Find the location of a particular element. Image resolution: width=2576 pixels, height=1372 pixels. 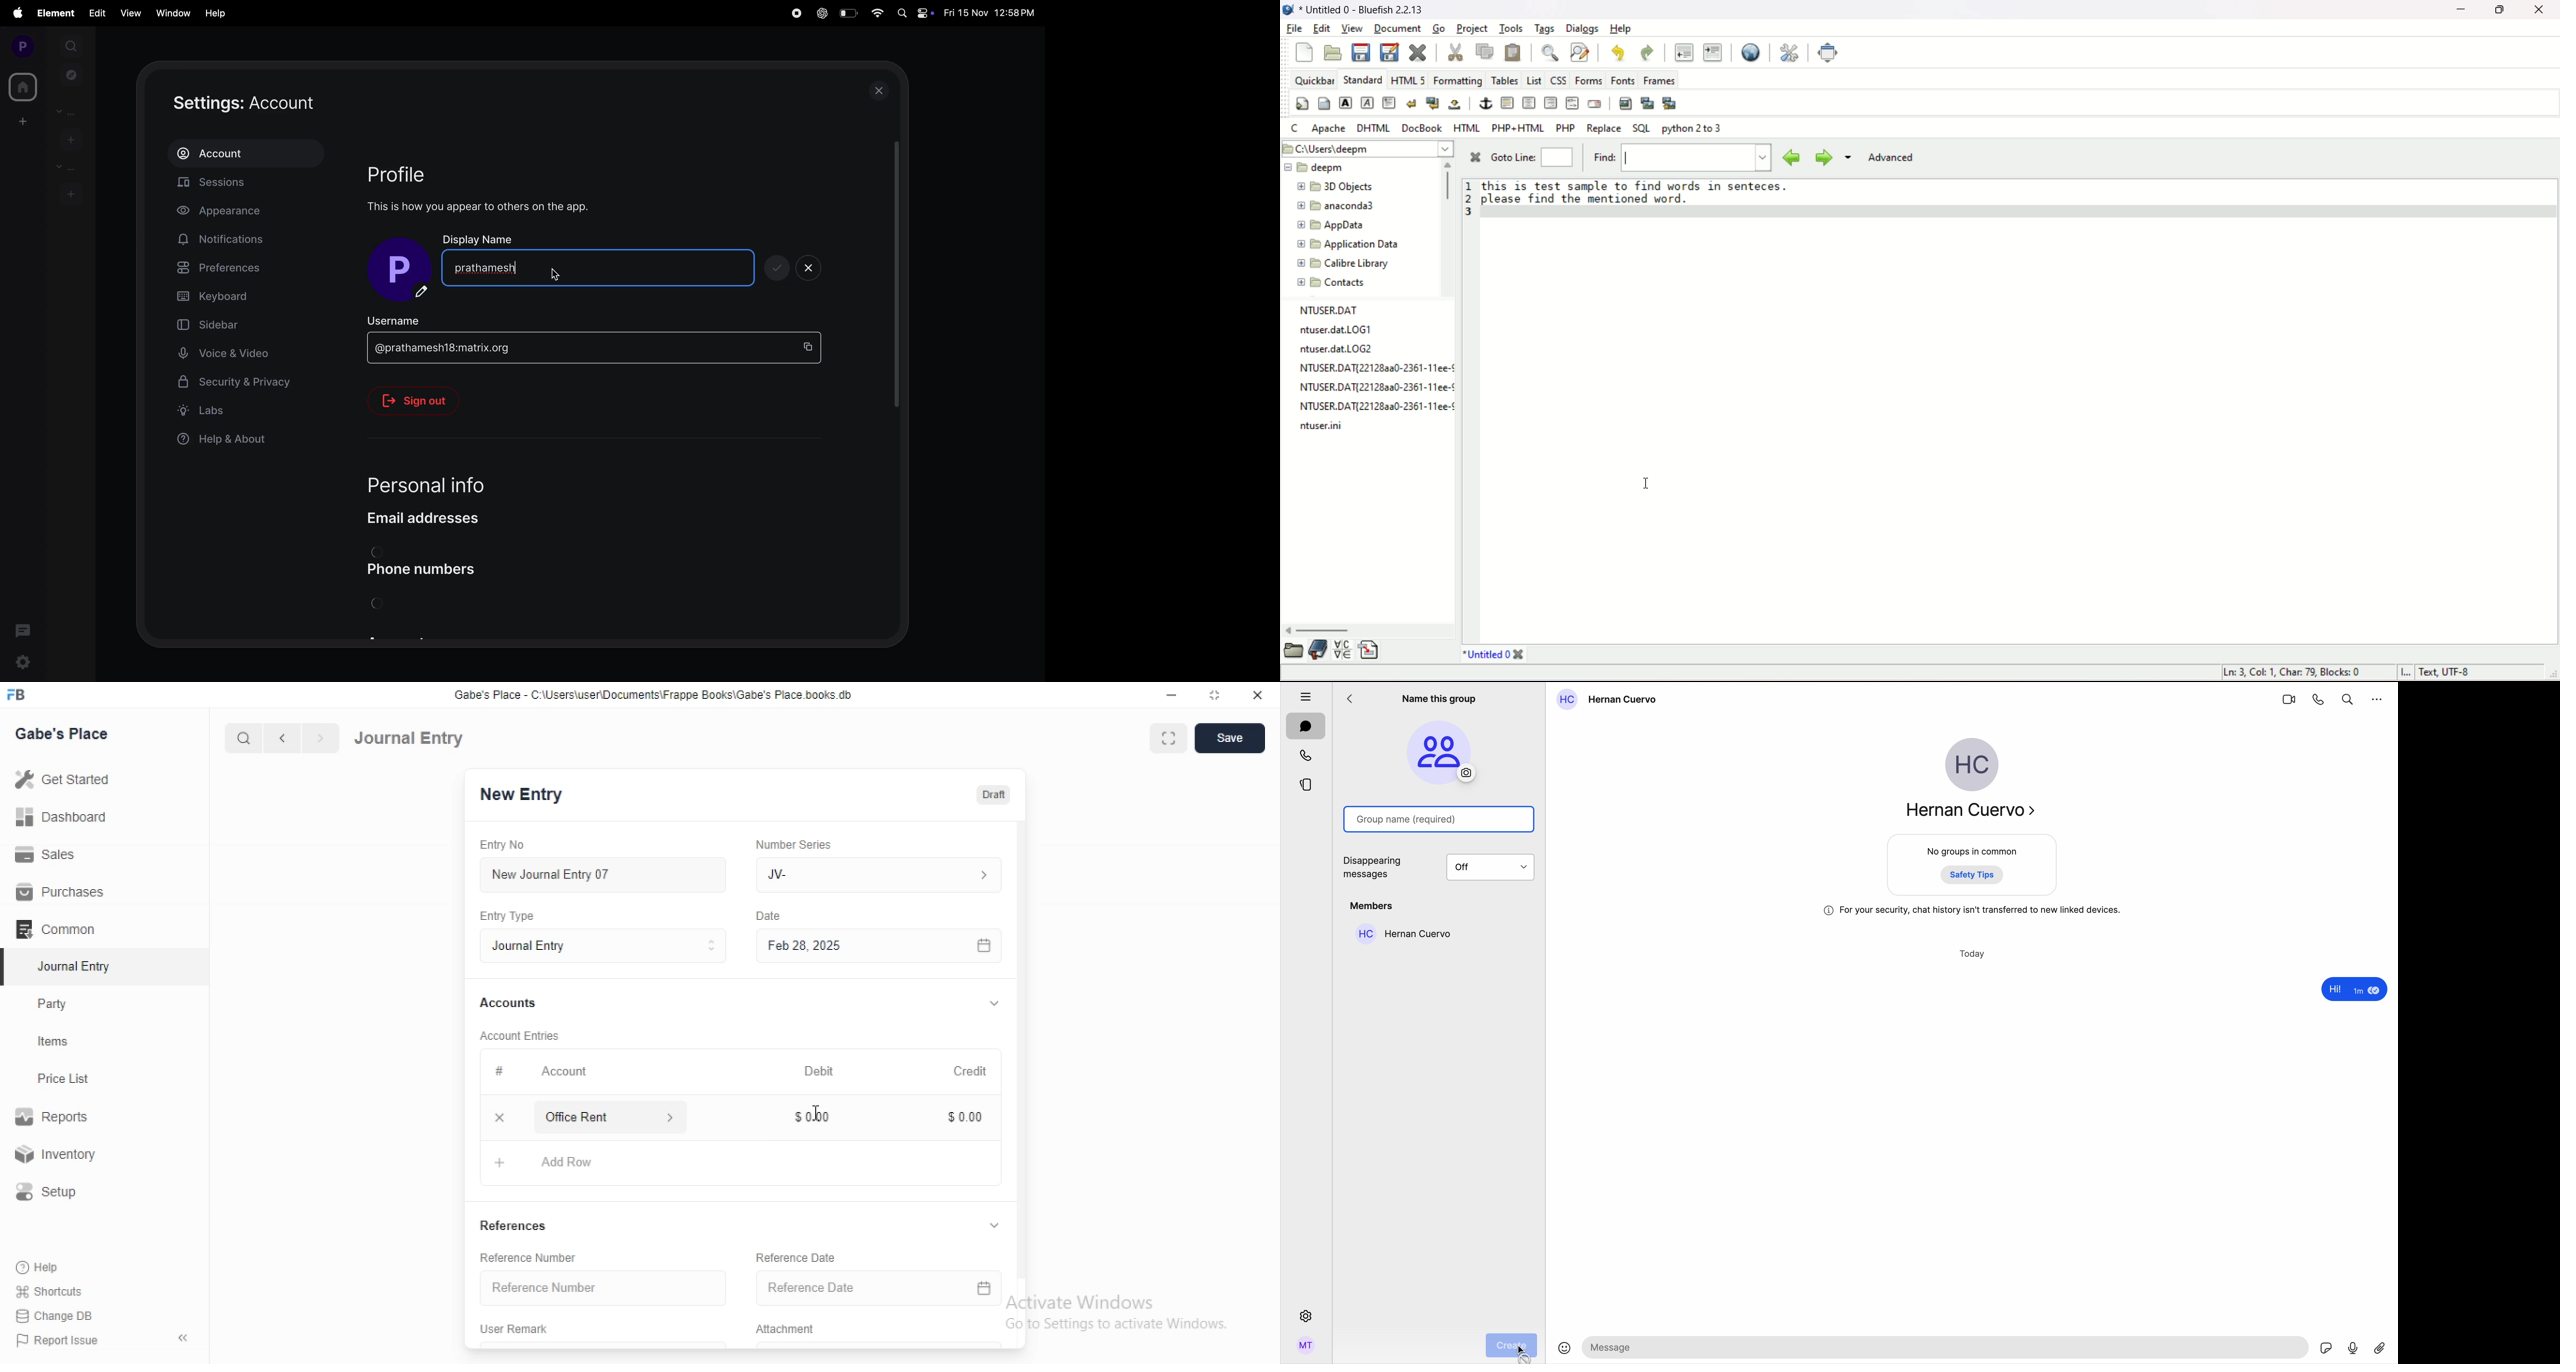

view is located at coordinates (1351, 29).